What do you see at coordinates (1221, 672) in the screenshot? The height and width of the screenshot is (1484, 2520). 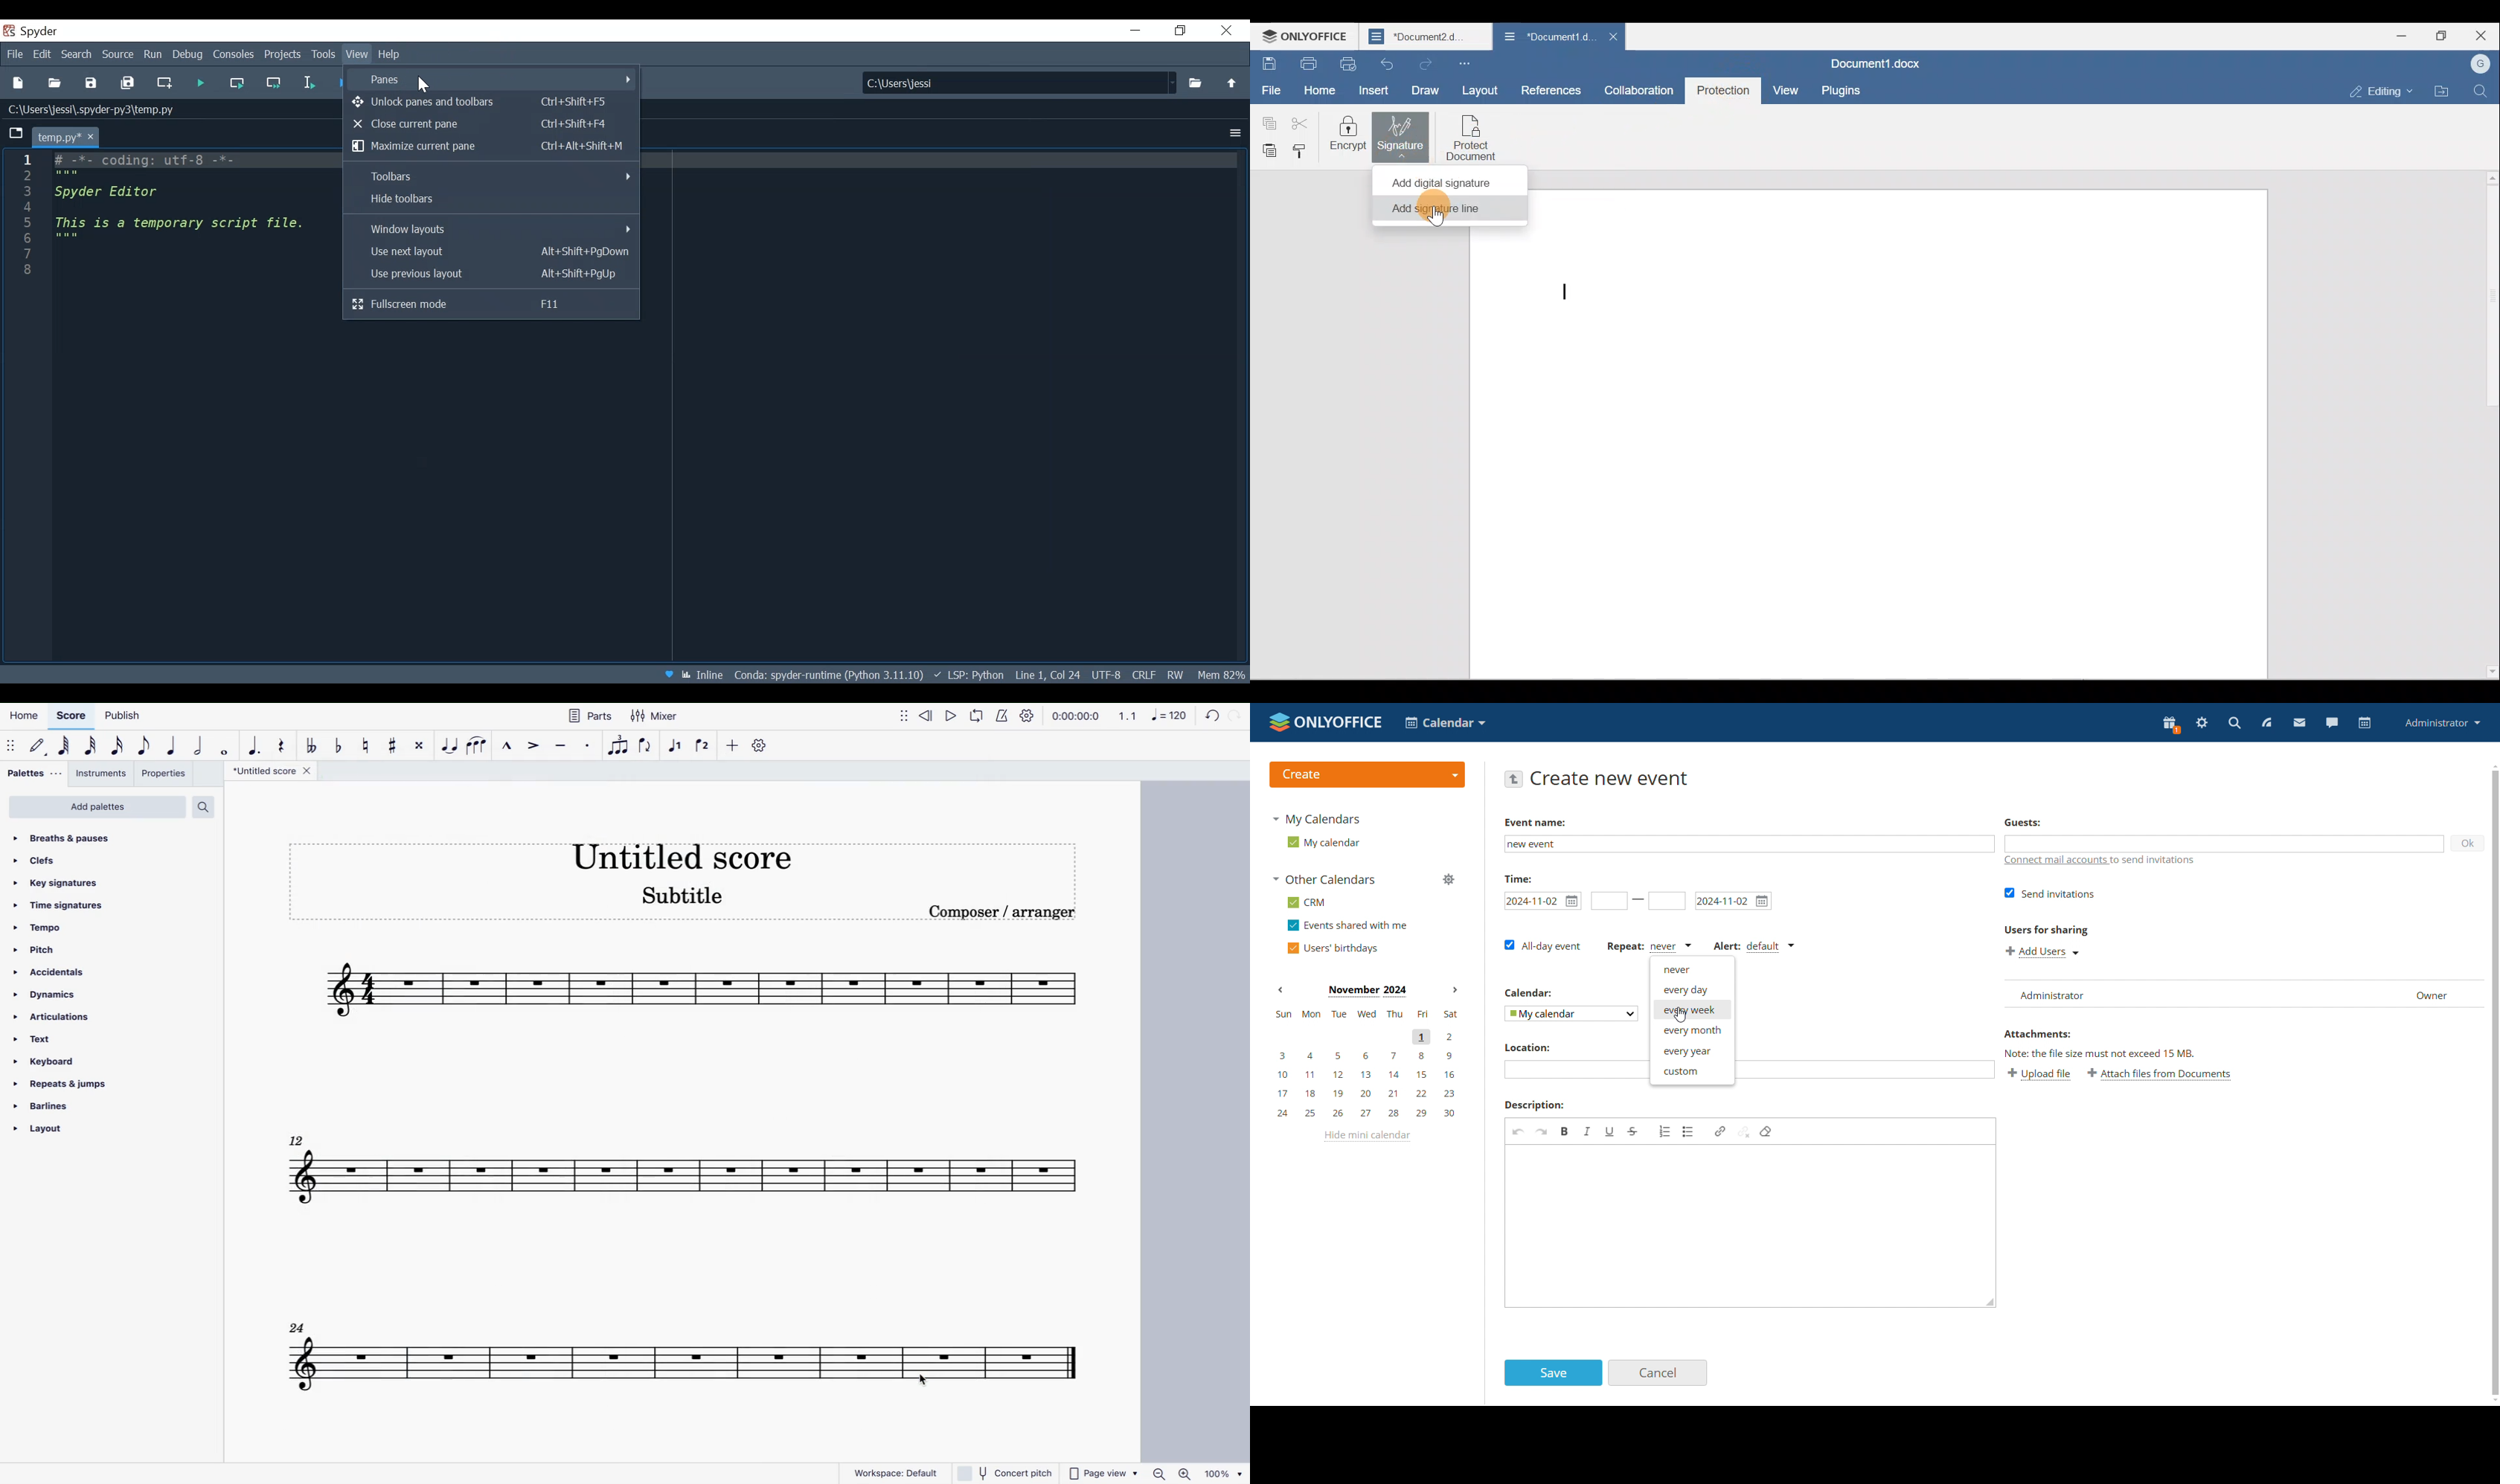 I see `Memory Usage` at bounding box center [1221, 672].